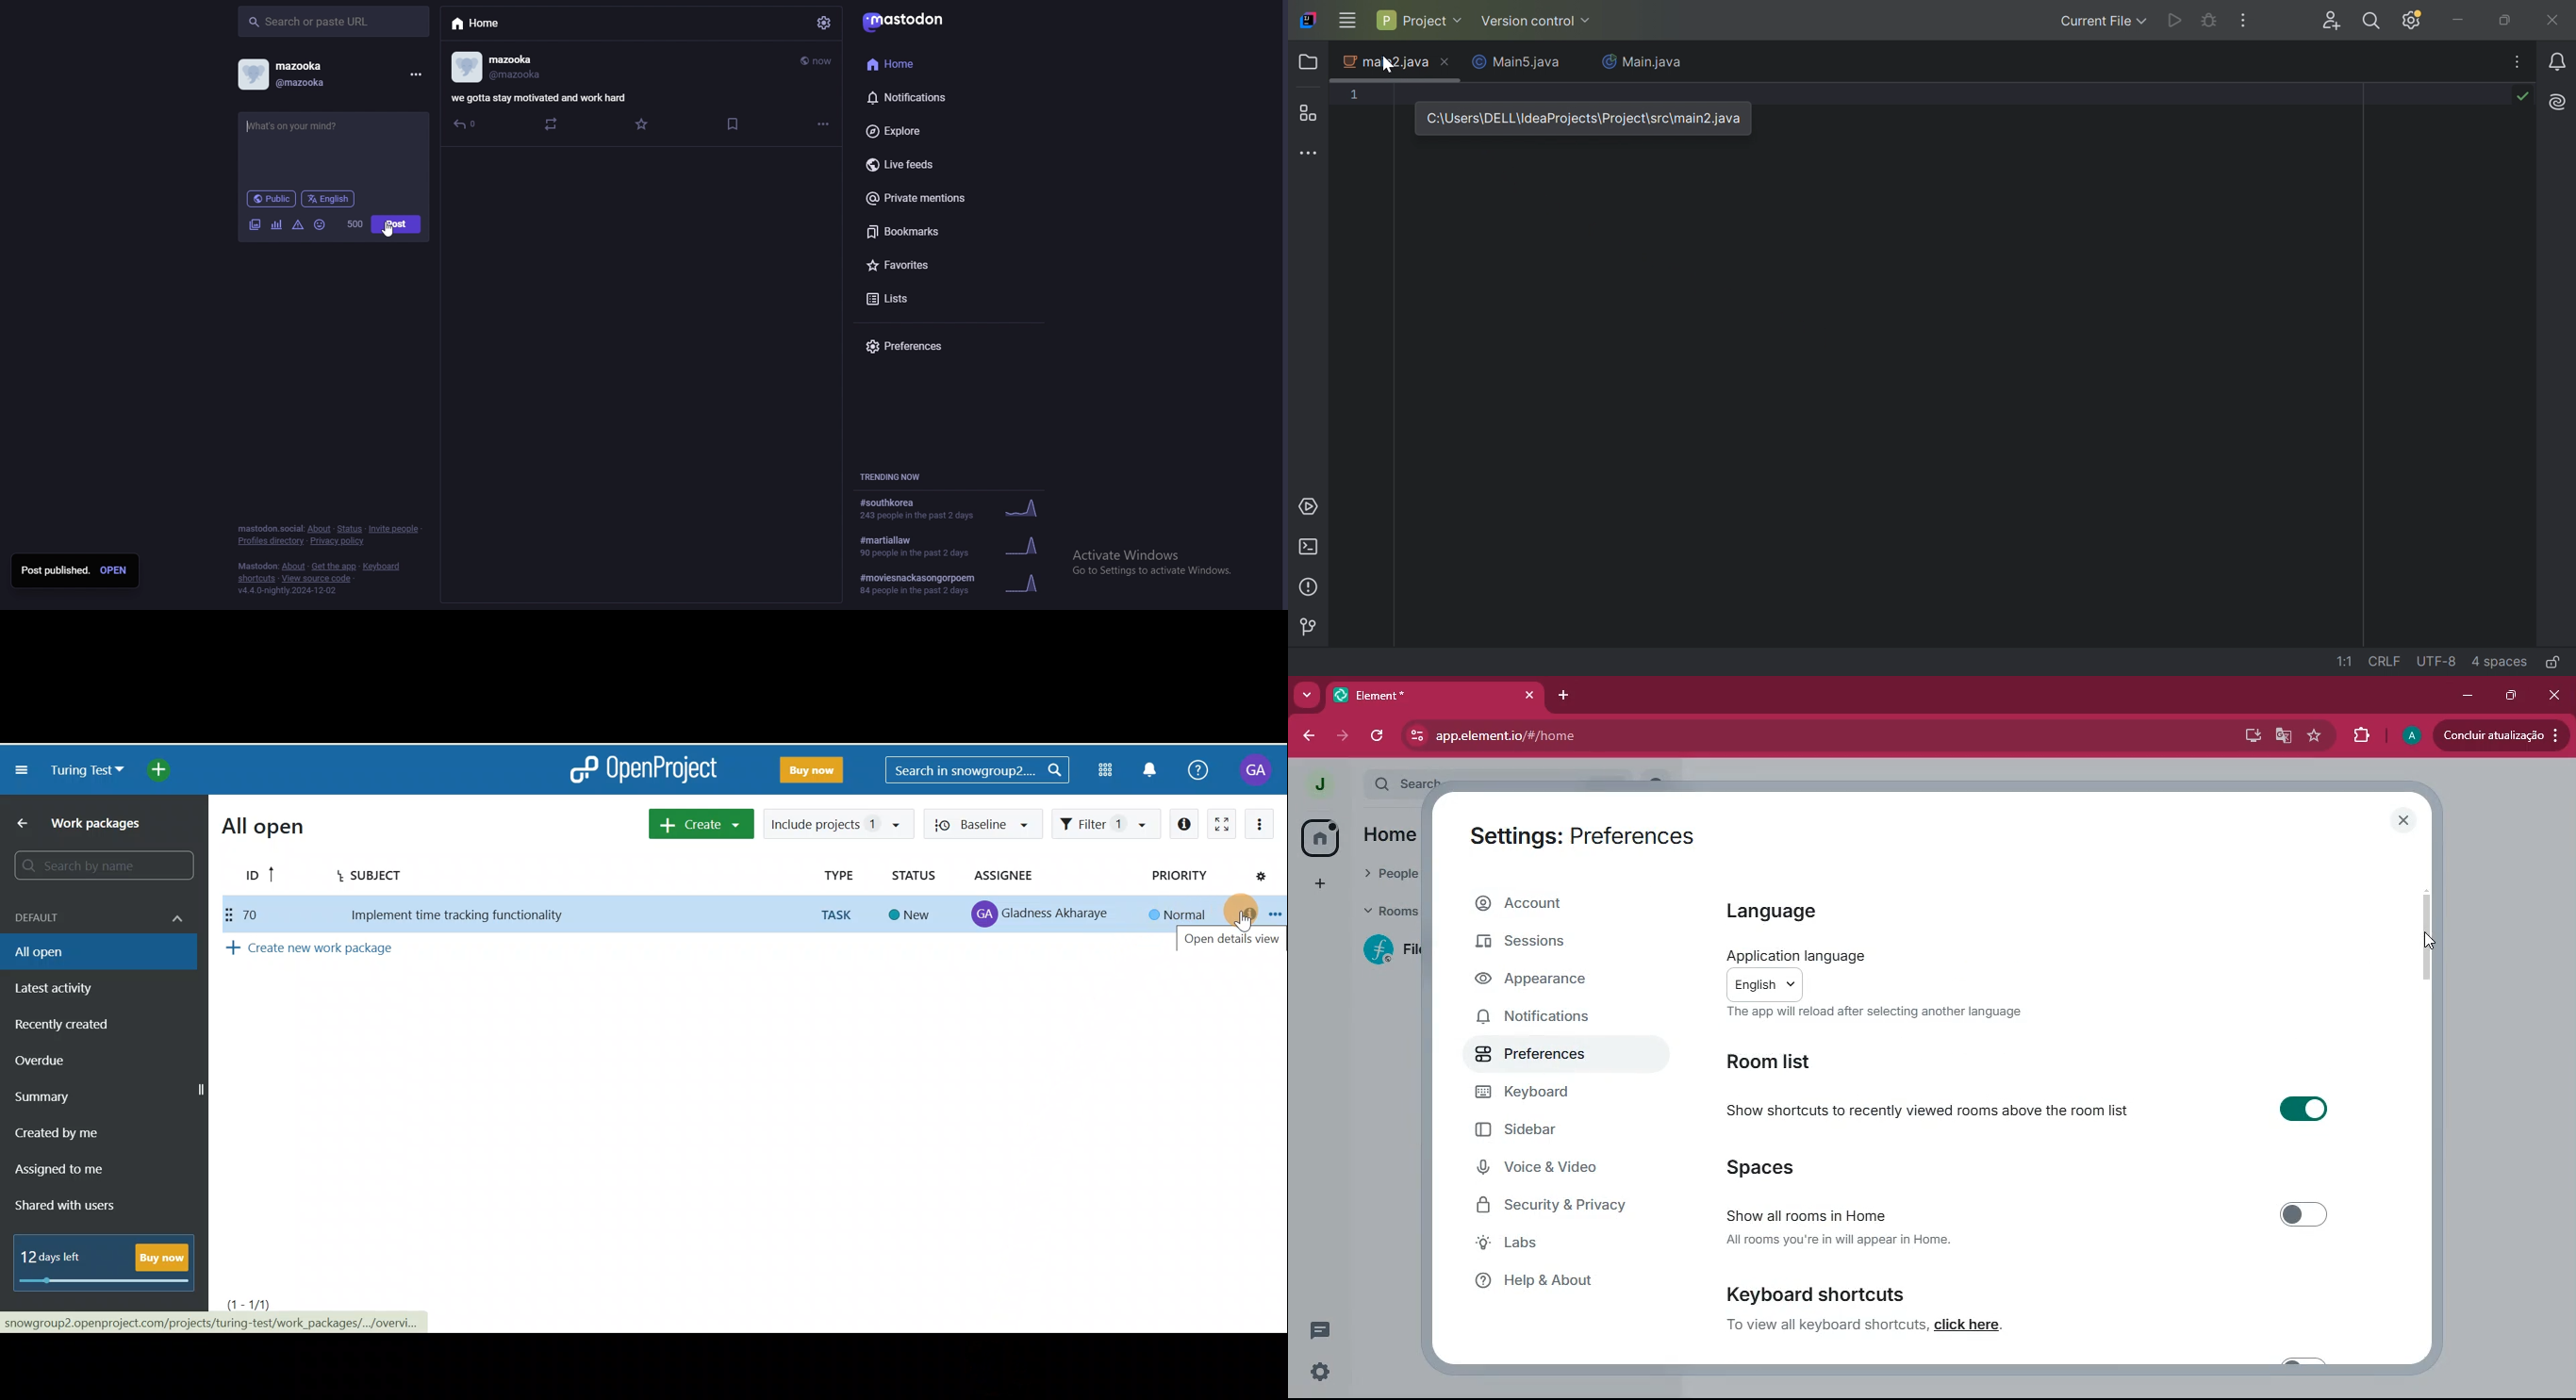 This screenshot has height=1400, width=2576. I want to click on forward, so click(1345, 733).